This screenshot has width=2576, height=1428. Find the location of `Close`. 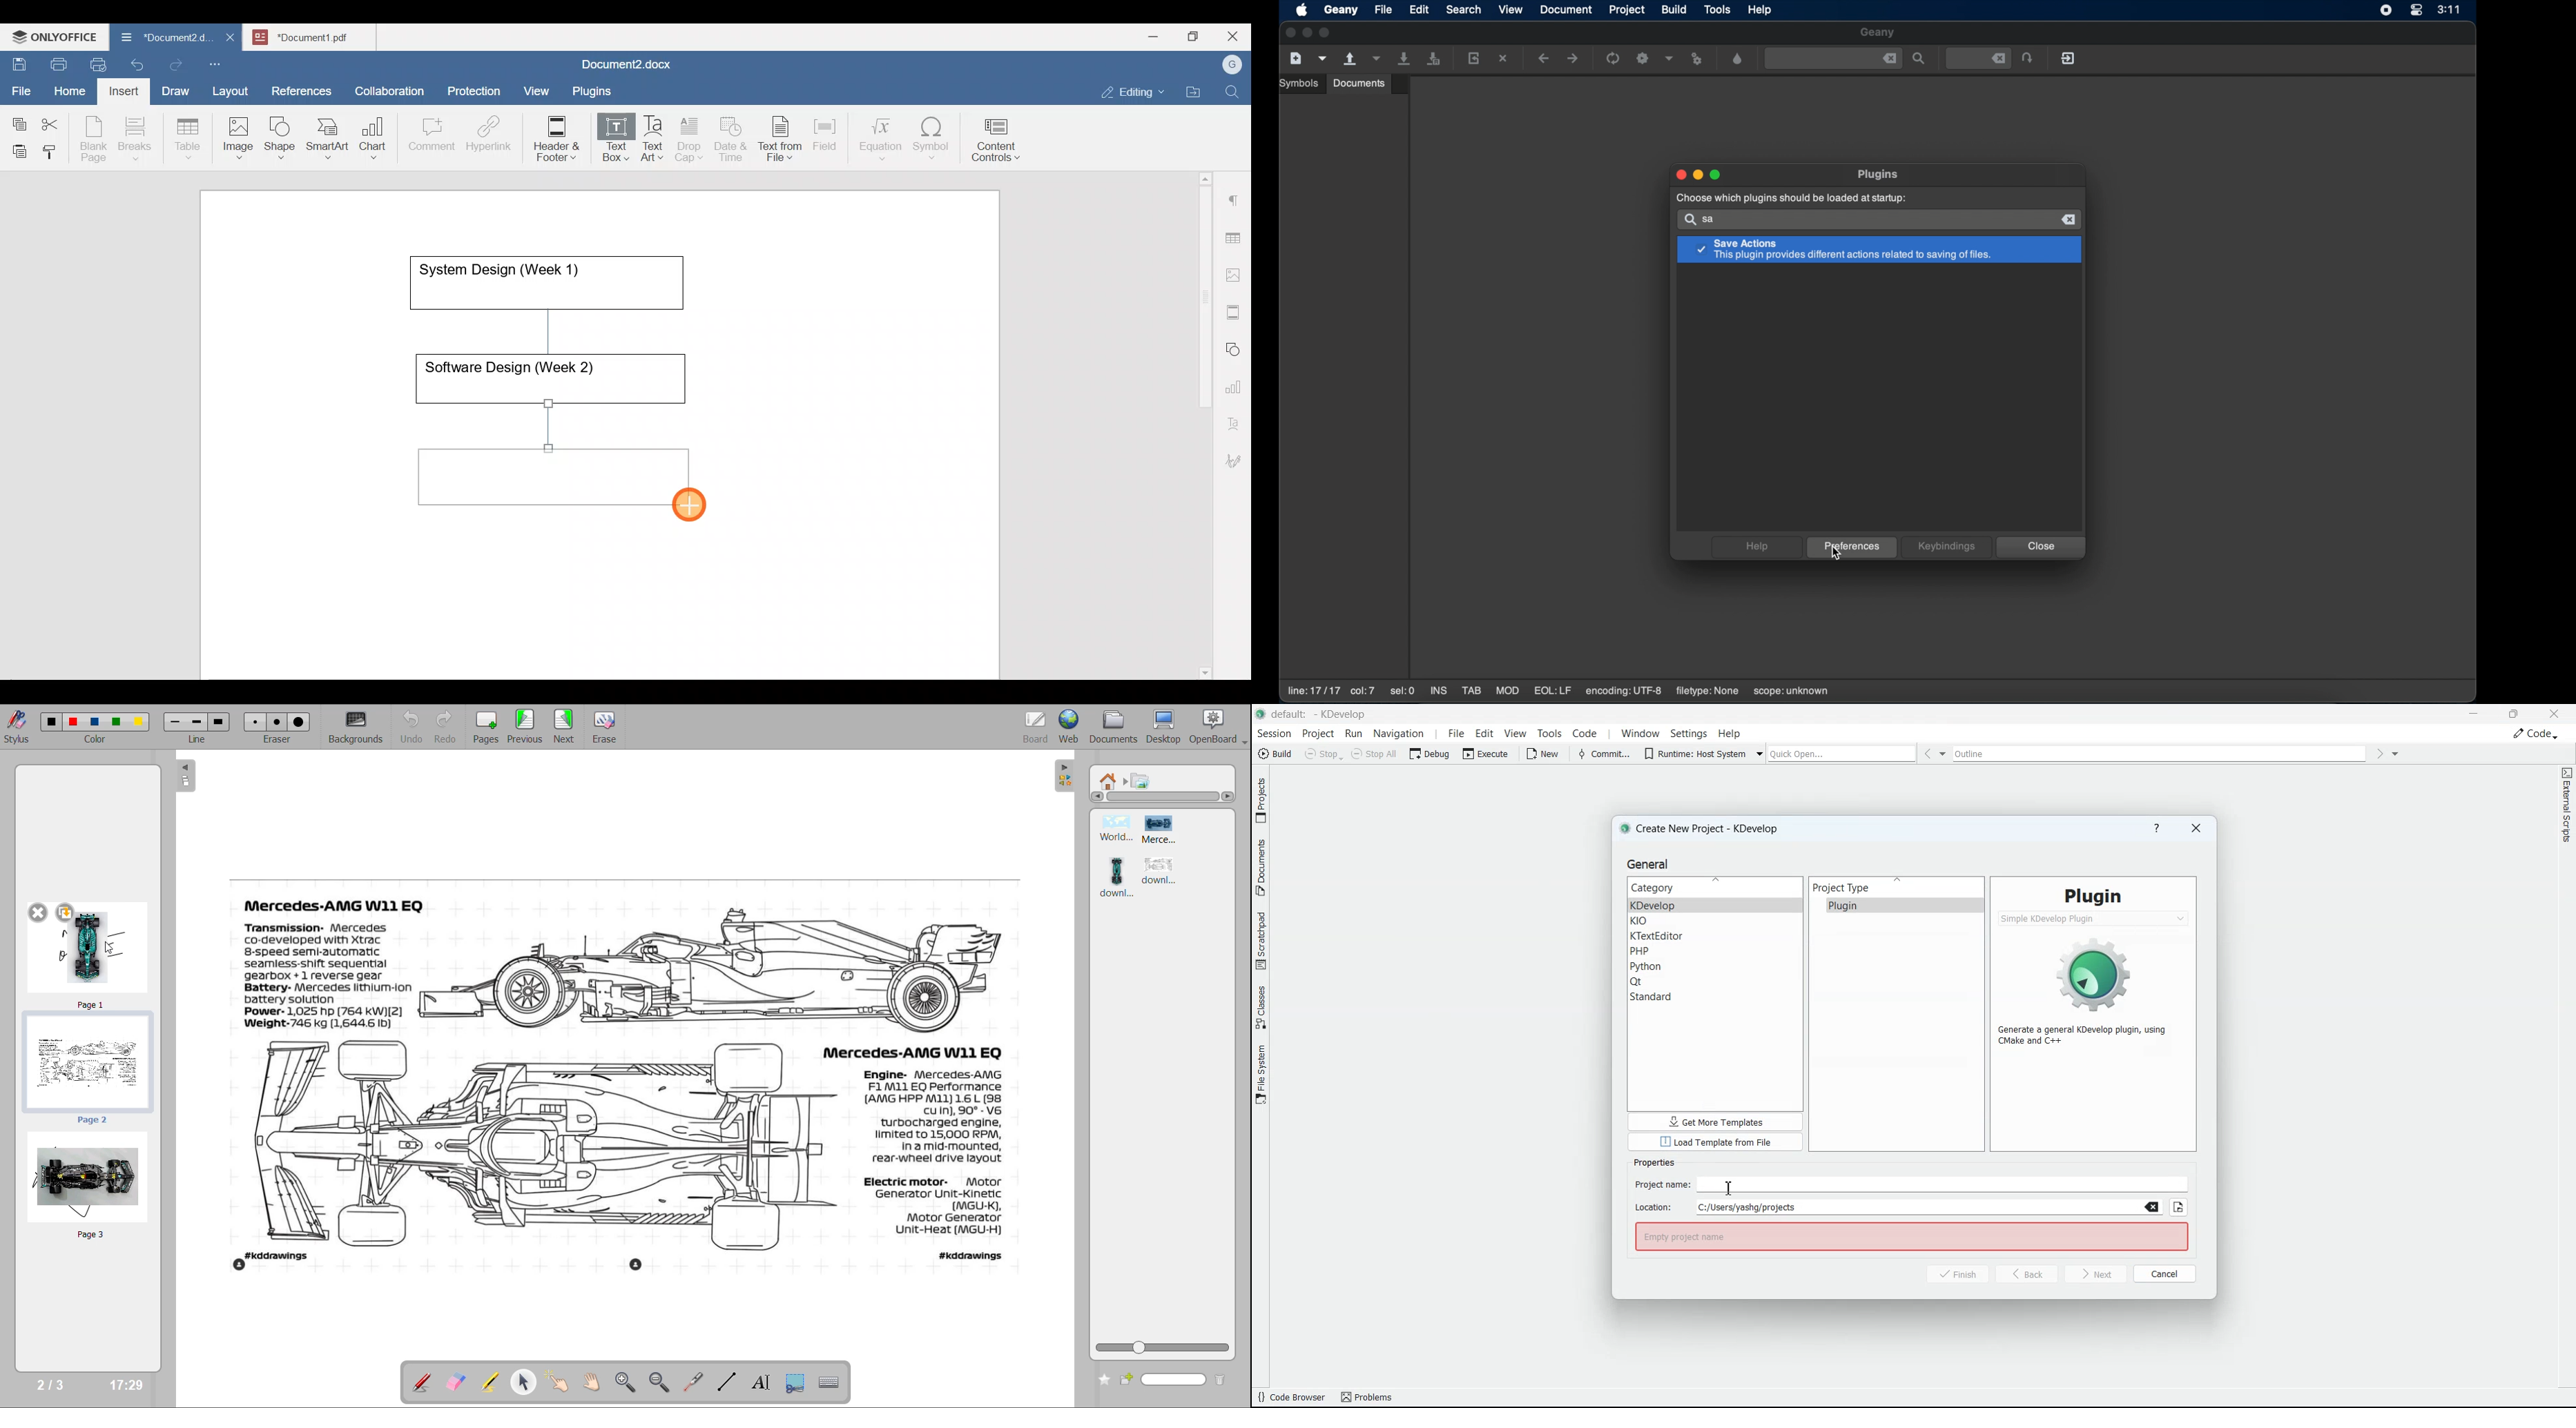

Close is located at coordinates (1235, 37).